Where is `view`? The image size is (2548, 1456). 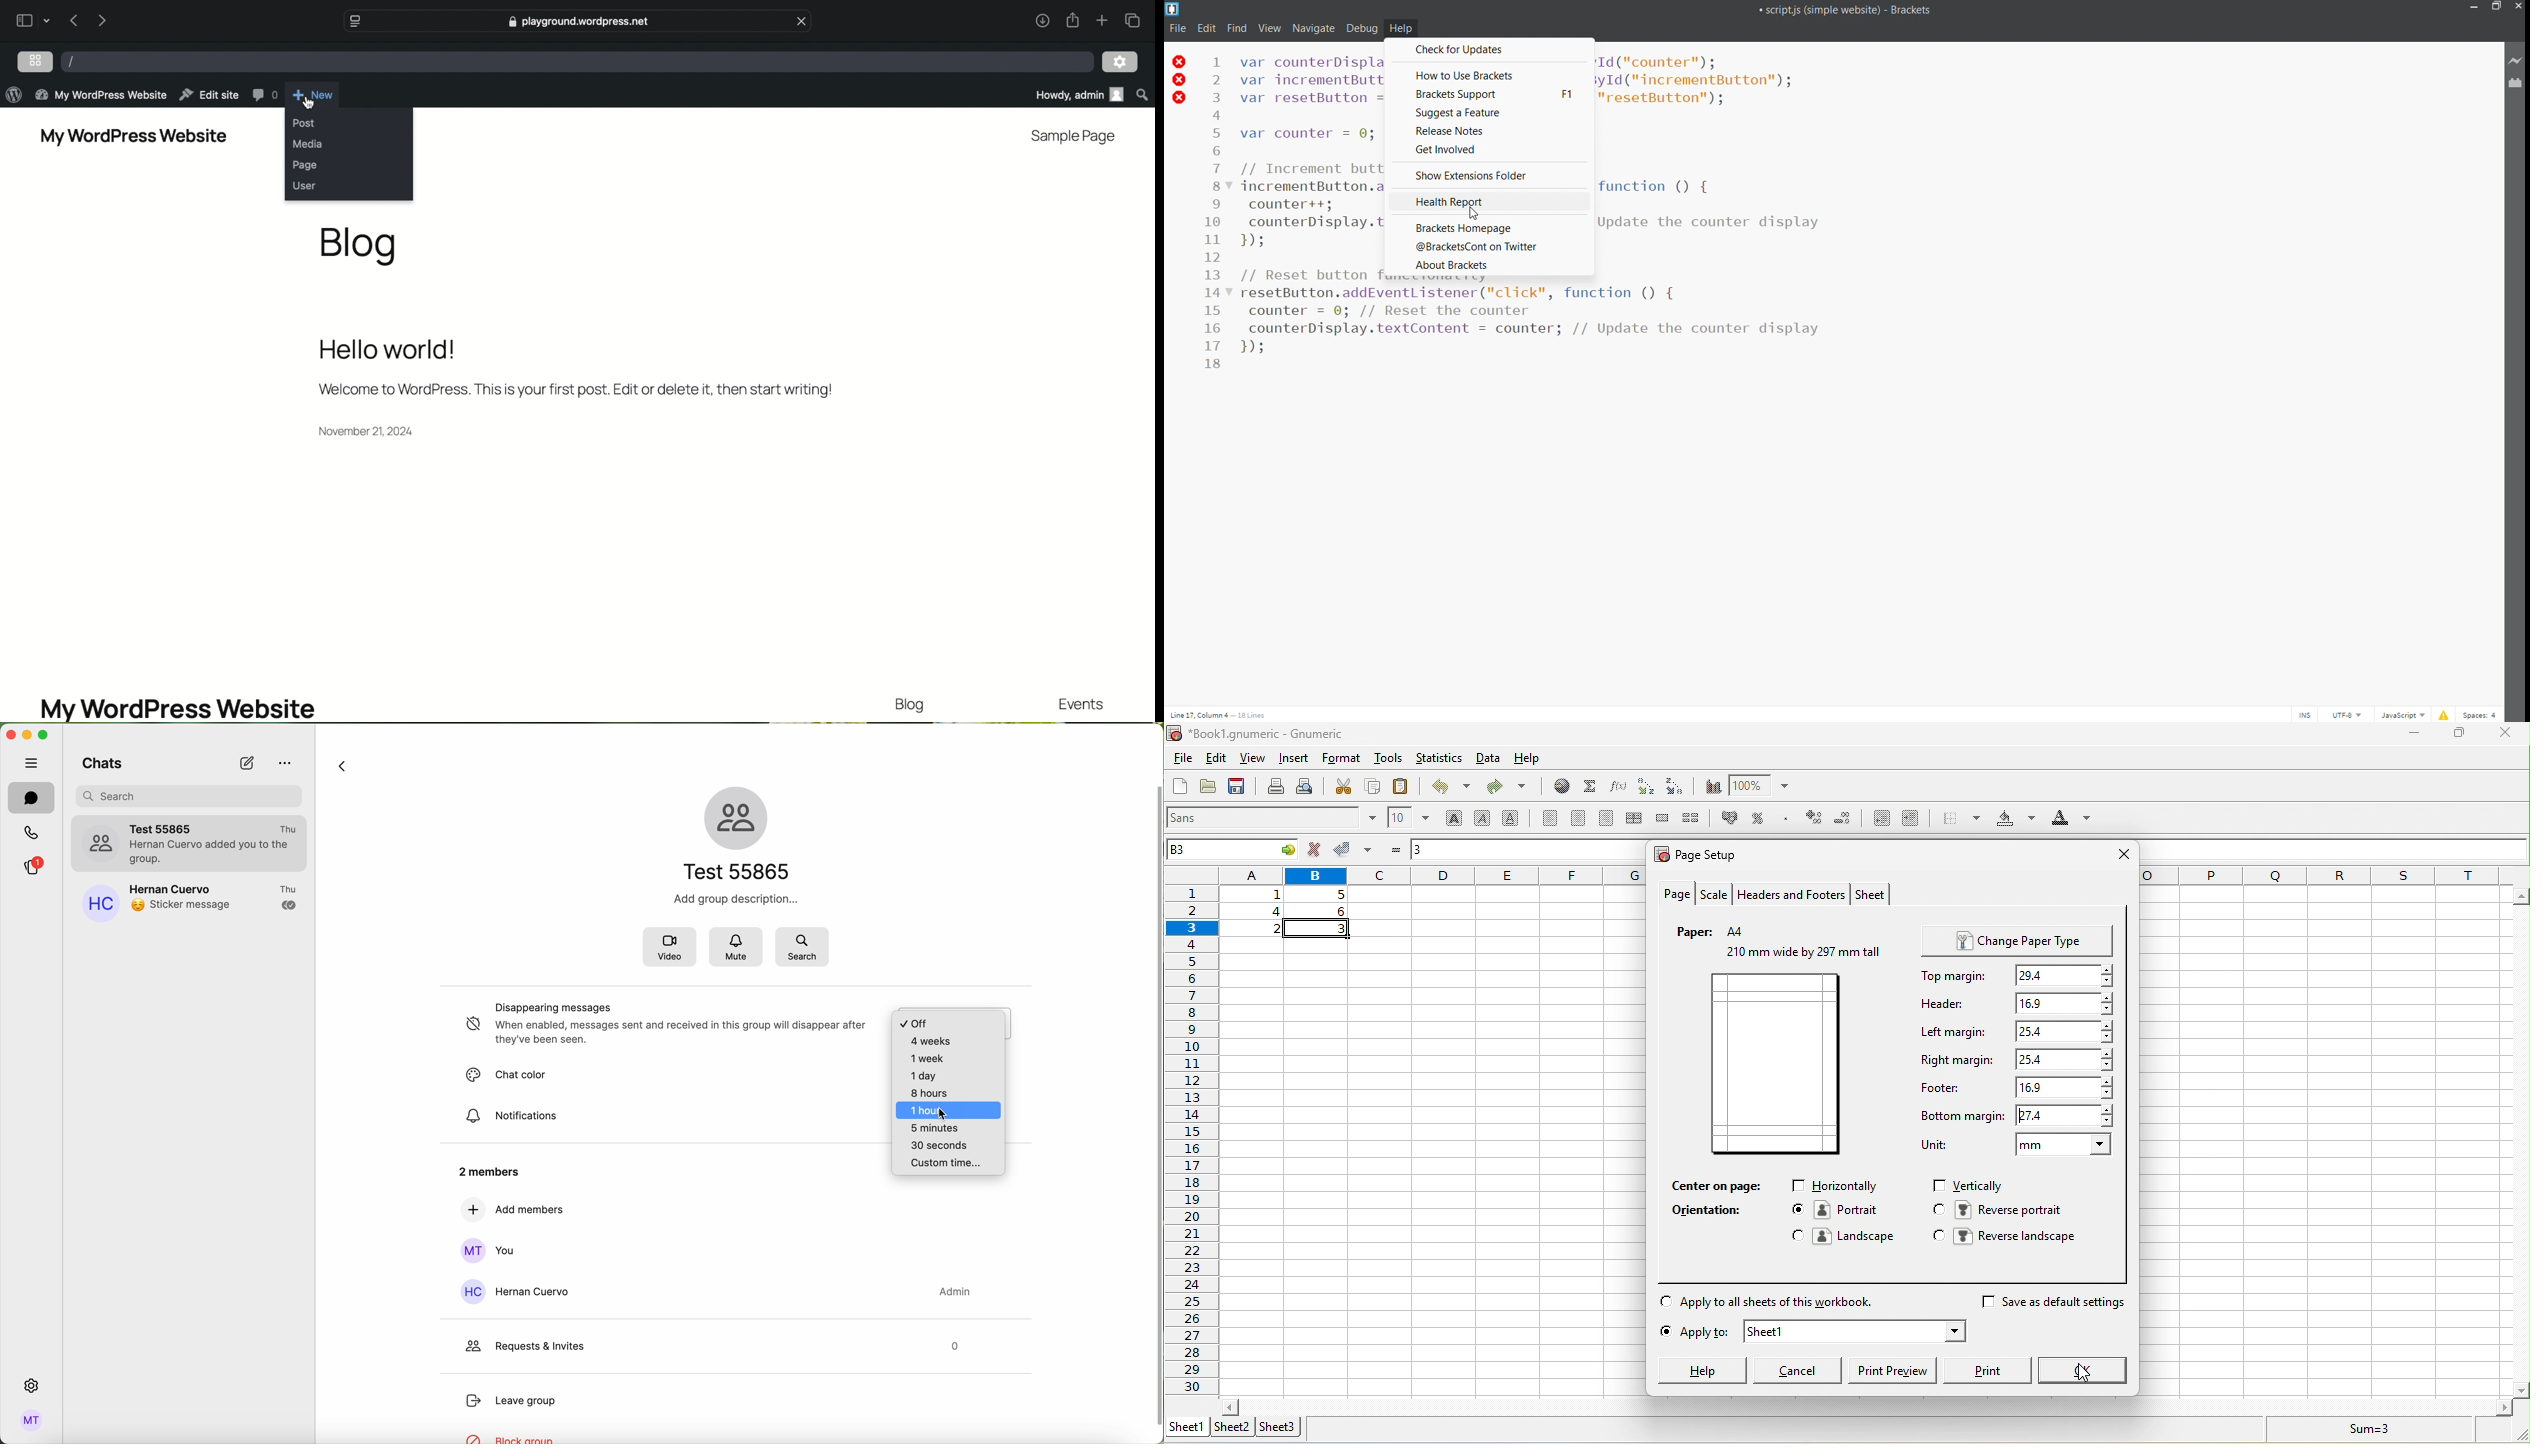
view is located at coordinates (1266, 28).